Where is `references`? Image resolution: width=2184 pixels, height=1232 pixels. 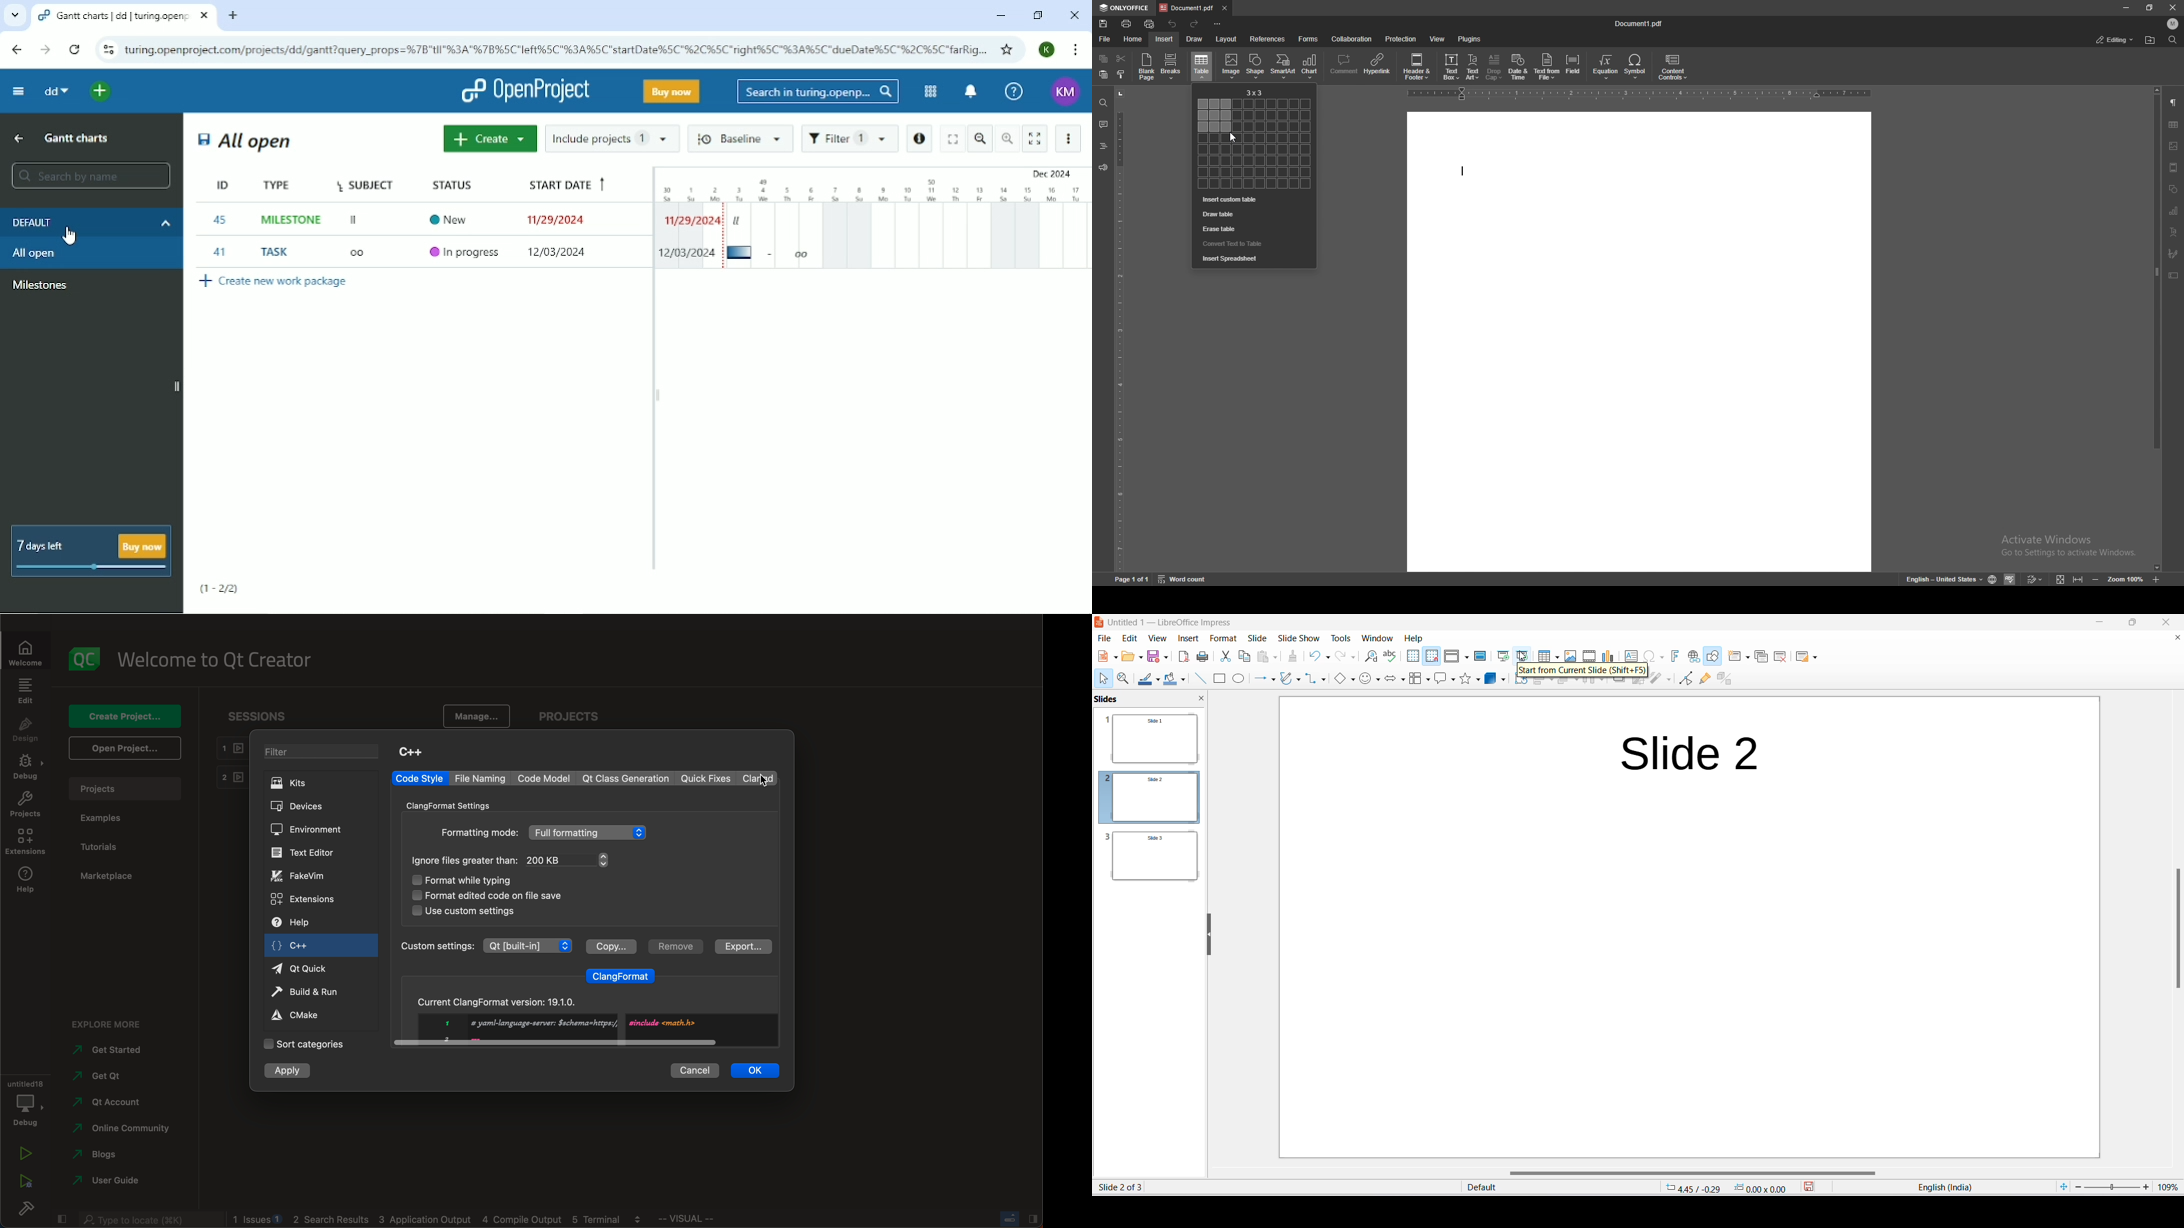 references is located at coordinates (1268, 39).